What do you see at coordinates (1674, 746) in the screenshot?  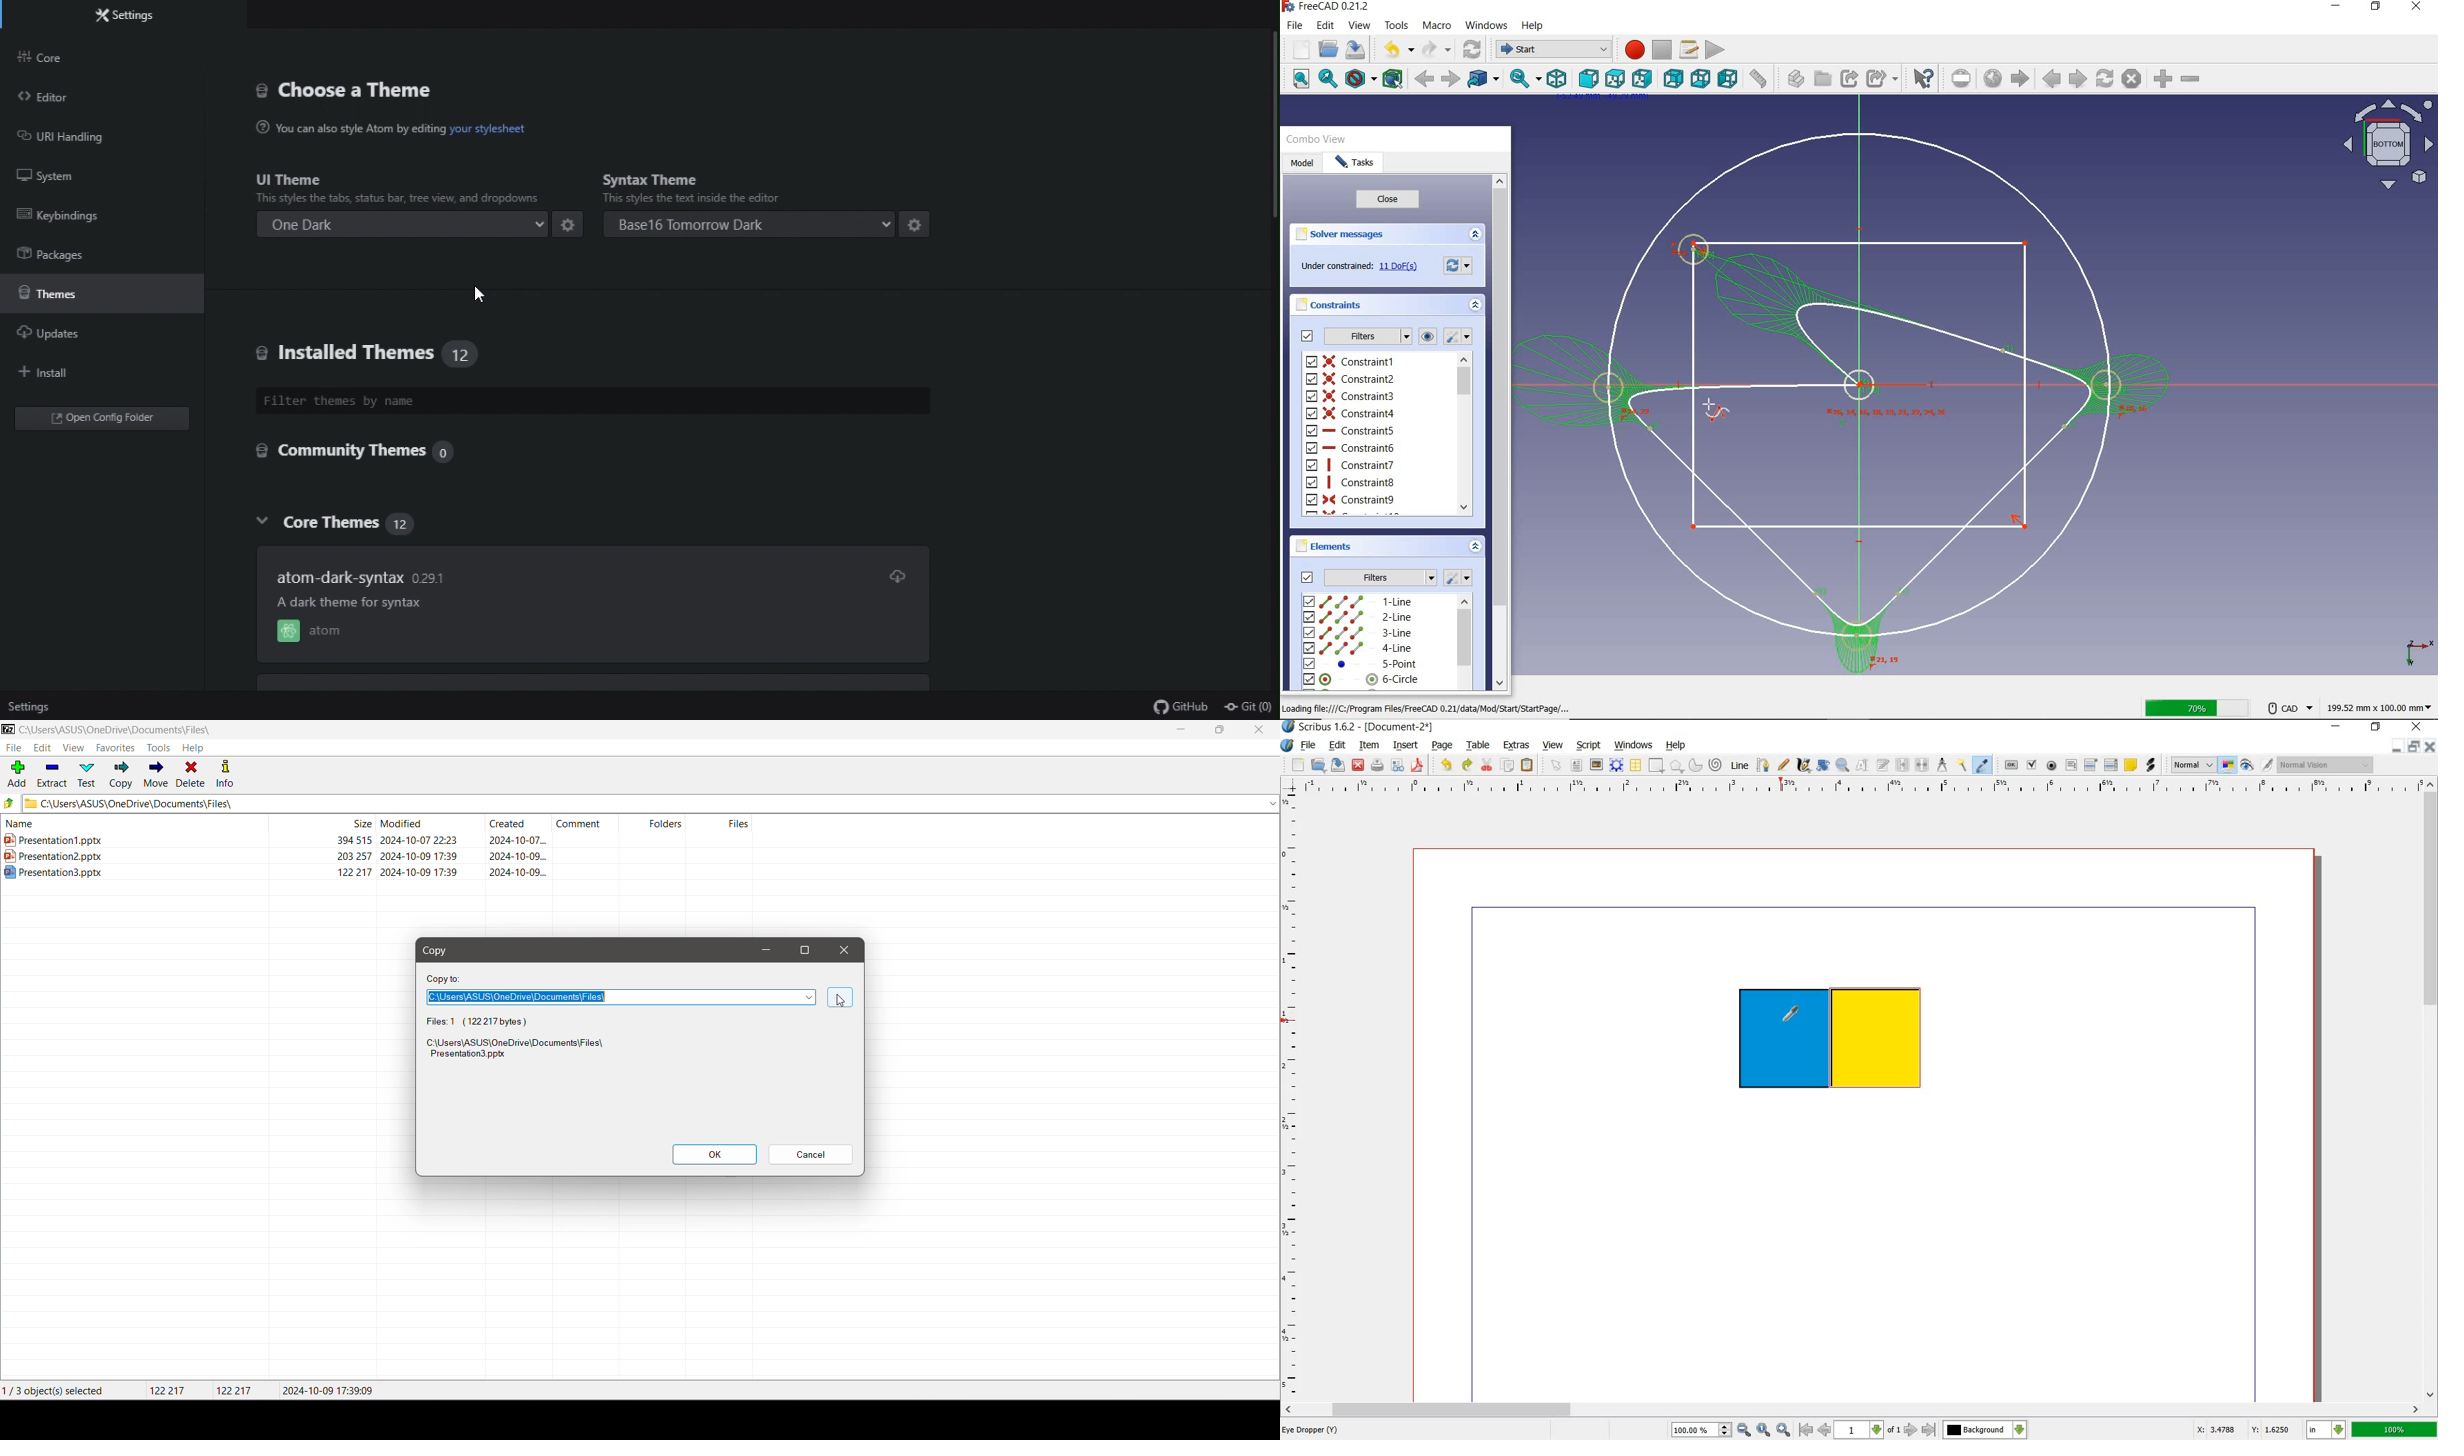 I see `help` at bounding box center [1674, 746].